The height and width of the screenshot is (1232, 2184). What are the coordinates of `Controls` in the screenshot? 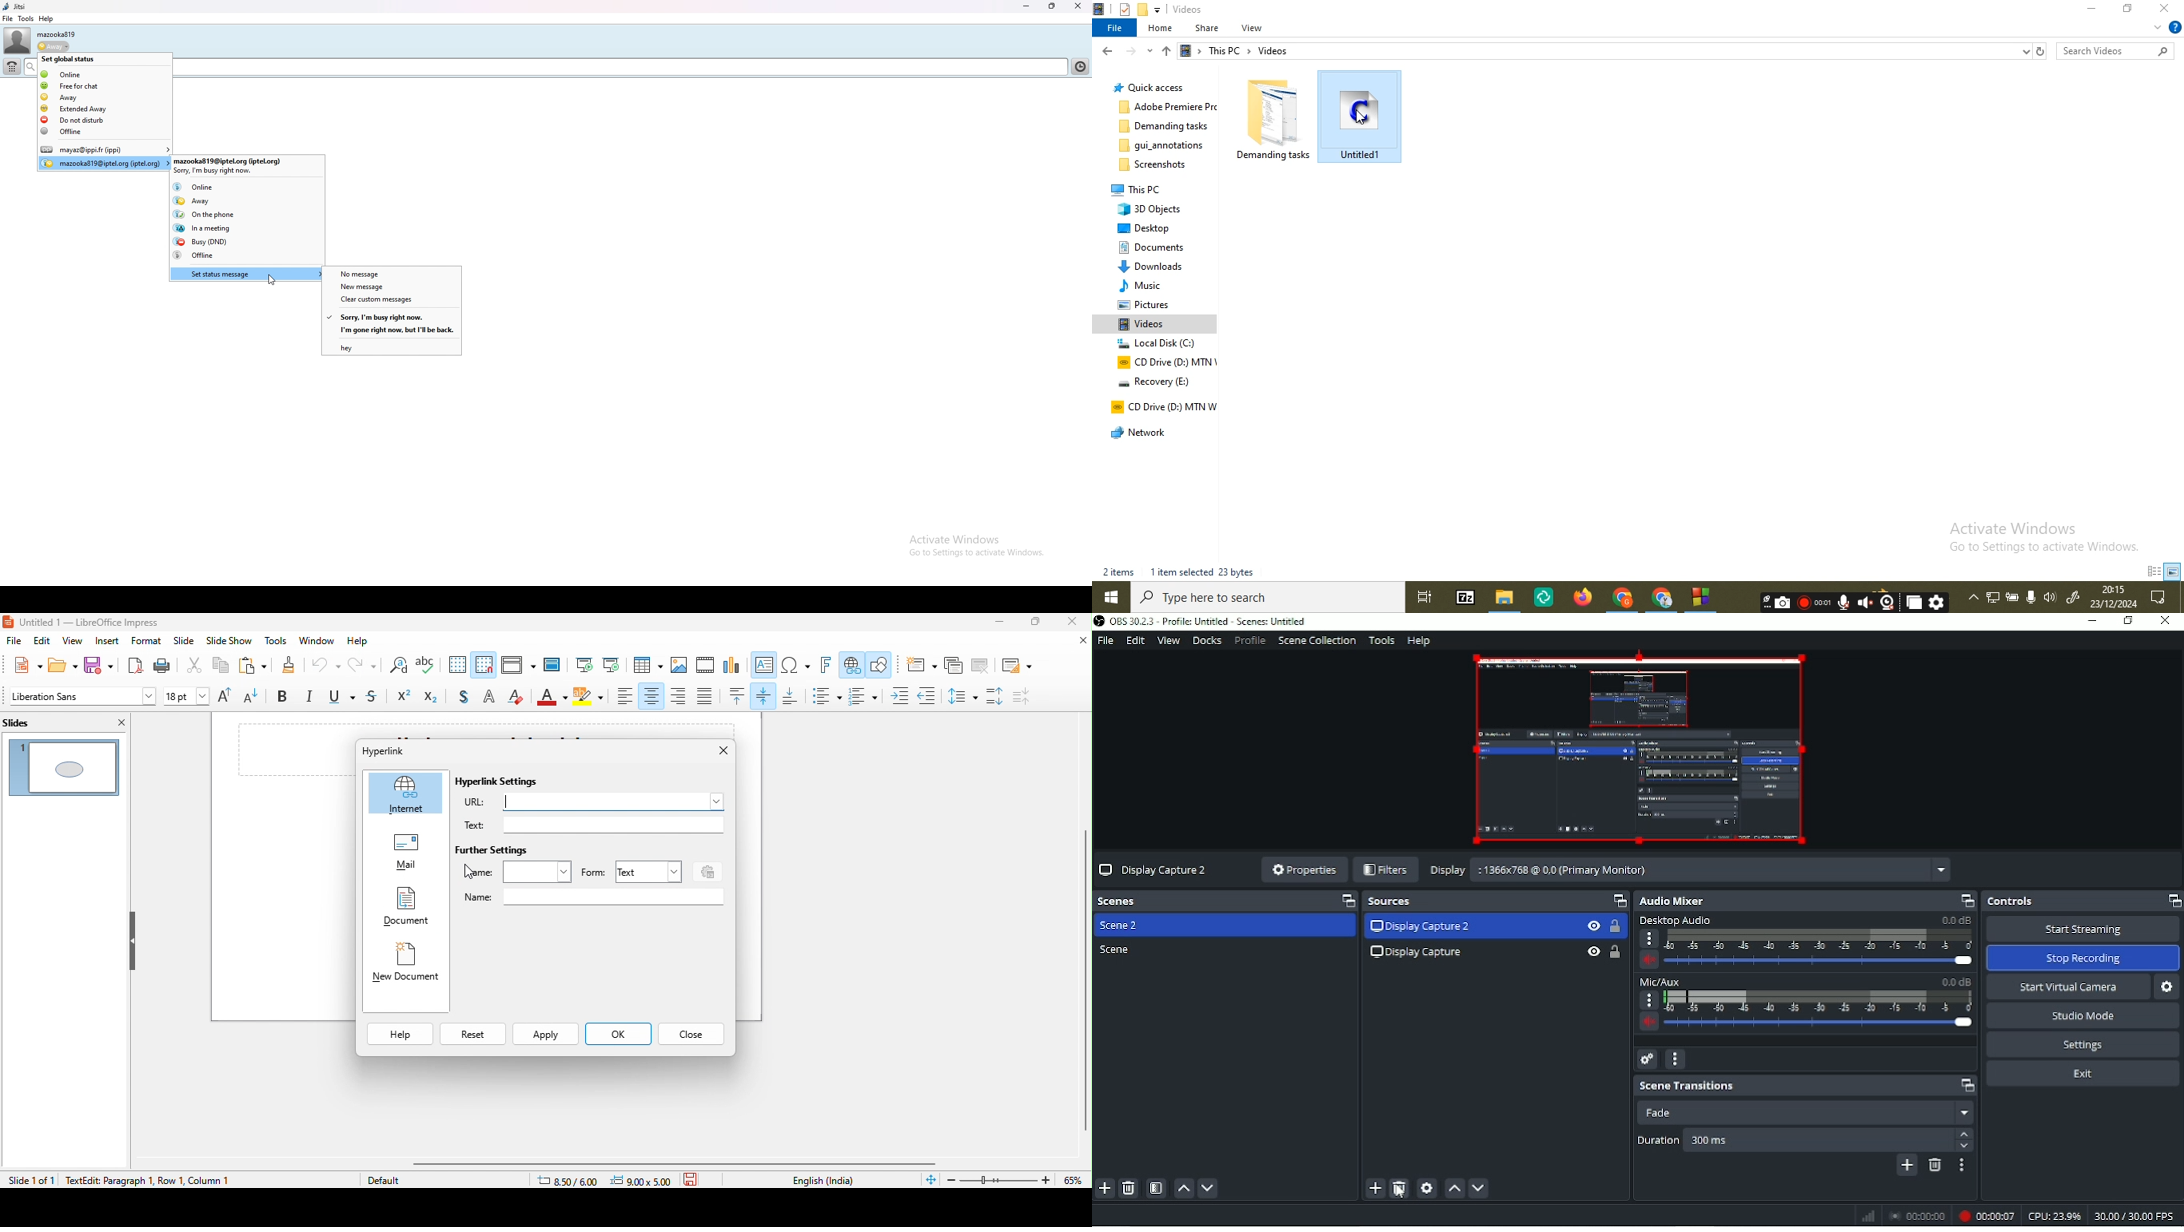 It's located at (2081, 901).